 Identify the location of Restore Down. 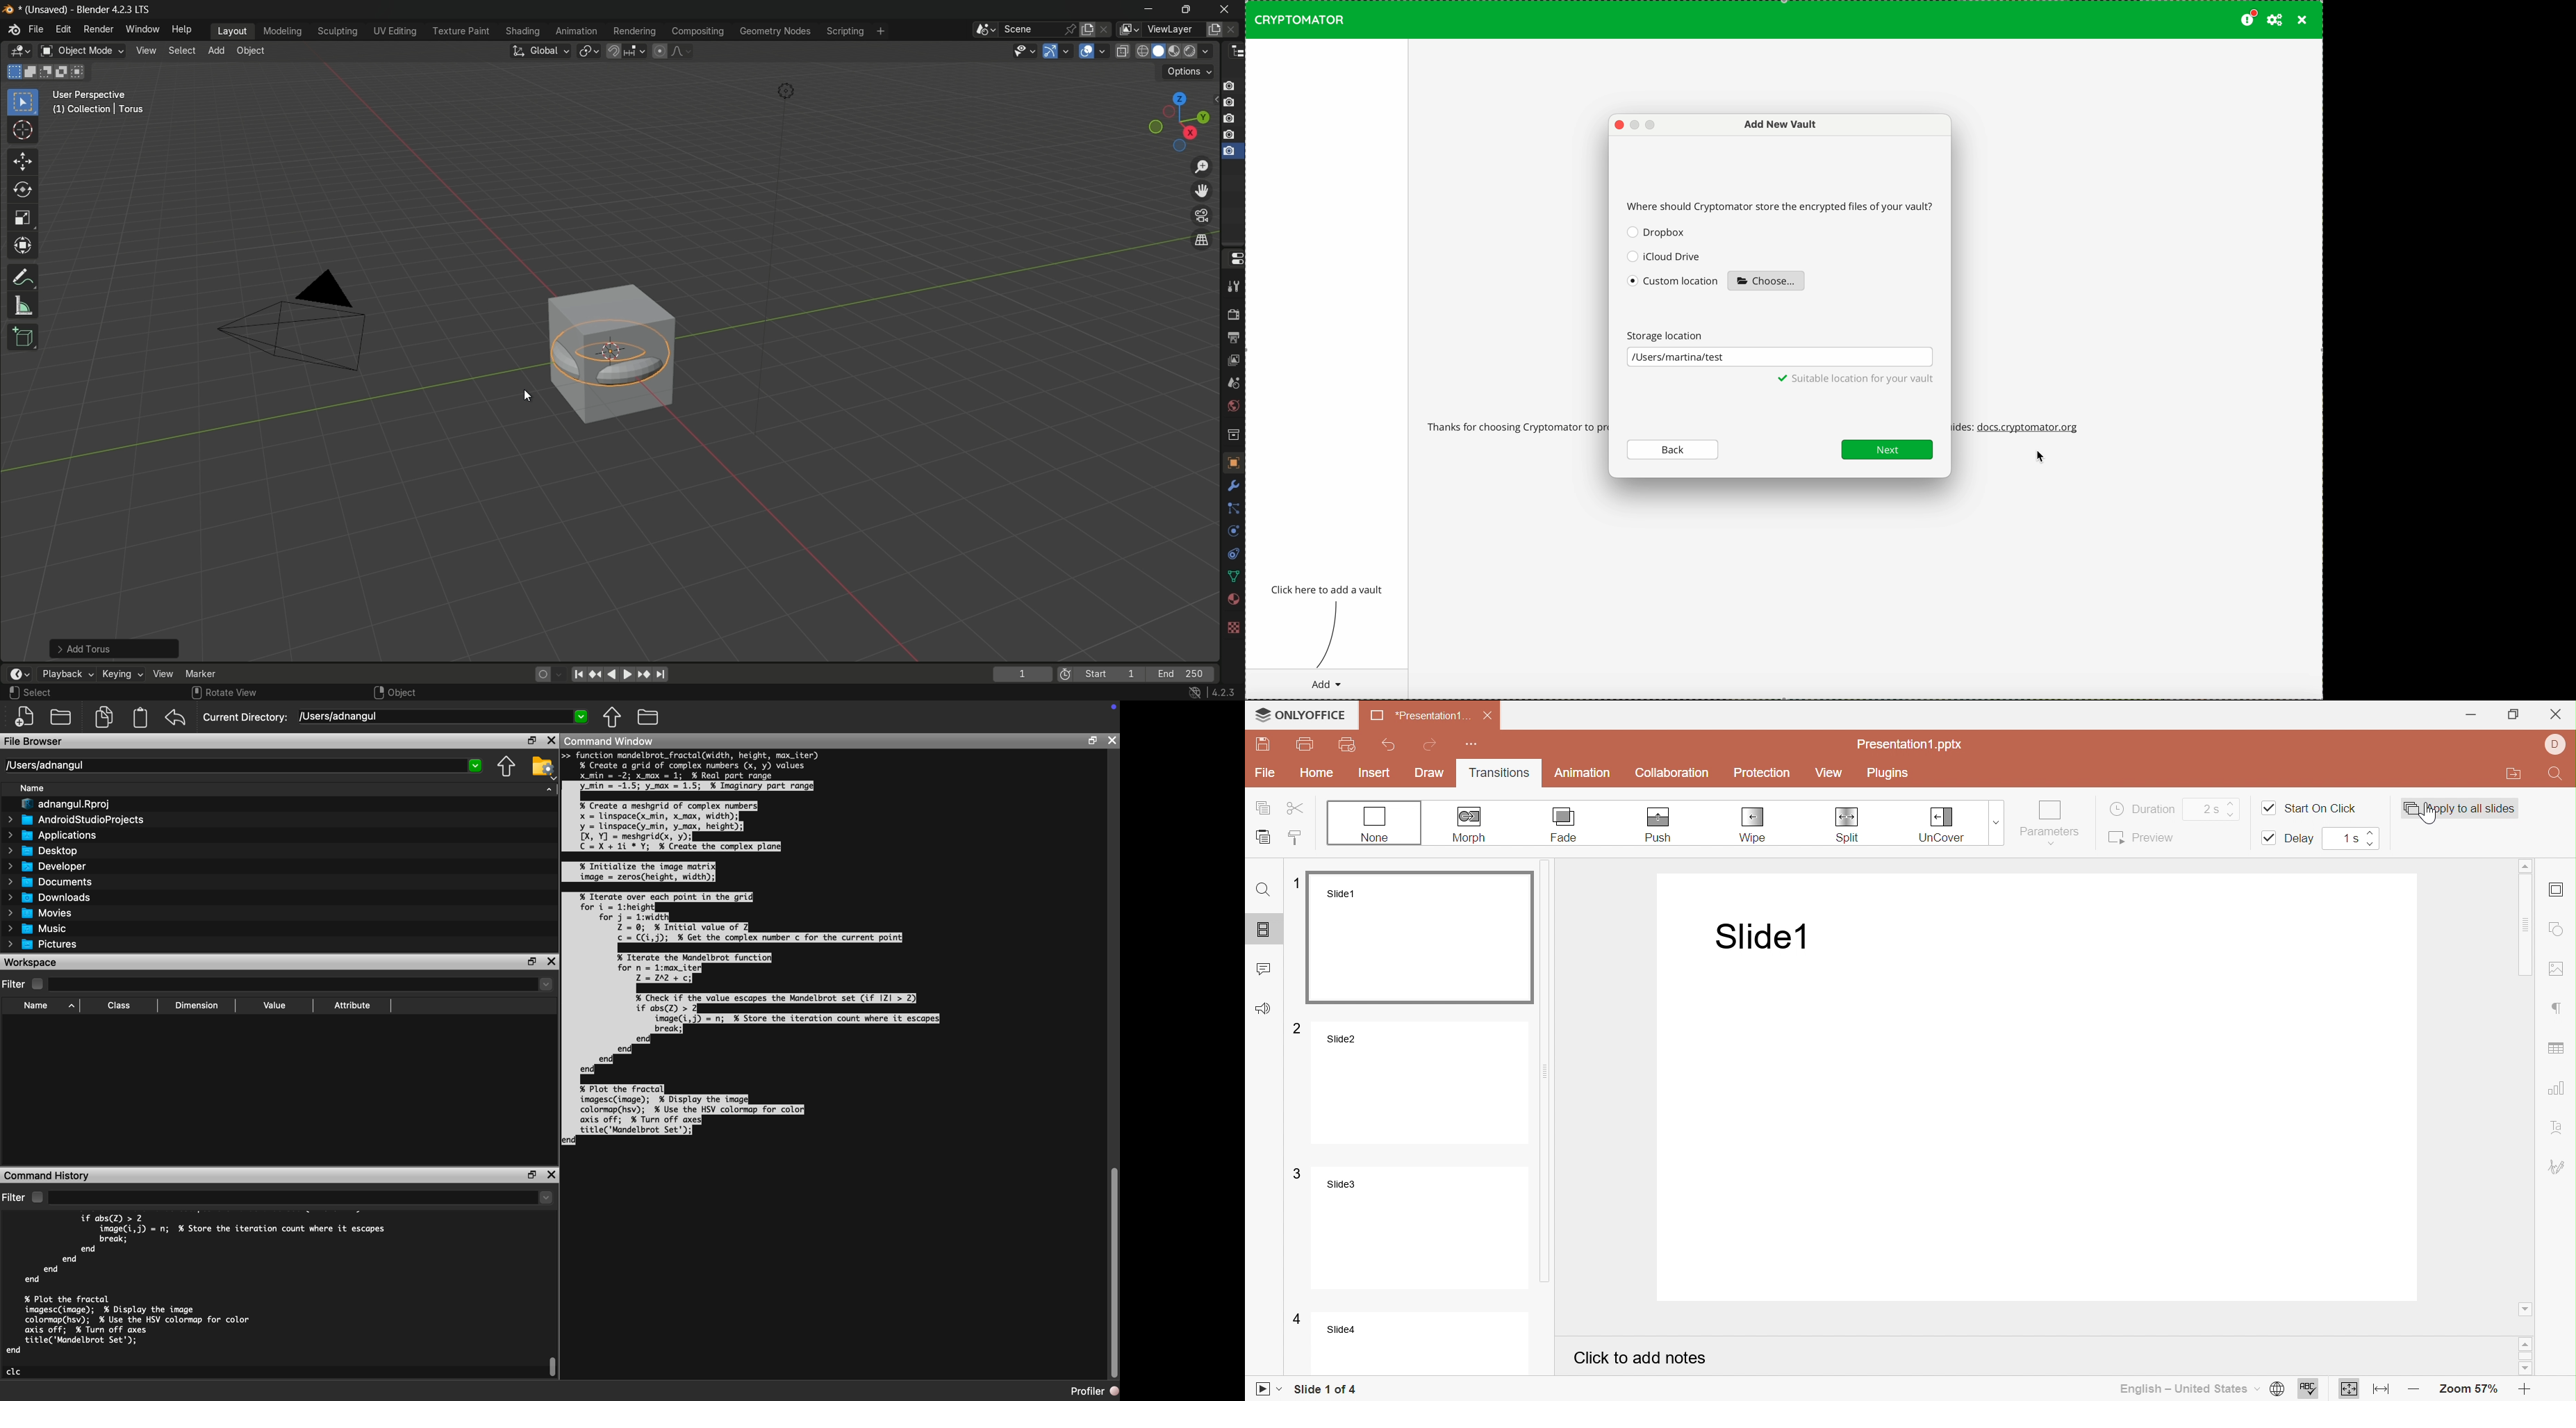
(535, 741).